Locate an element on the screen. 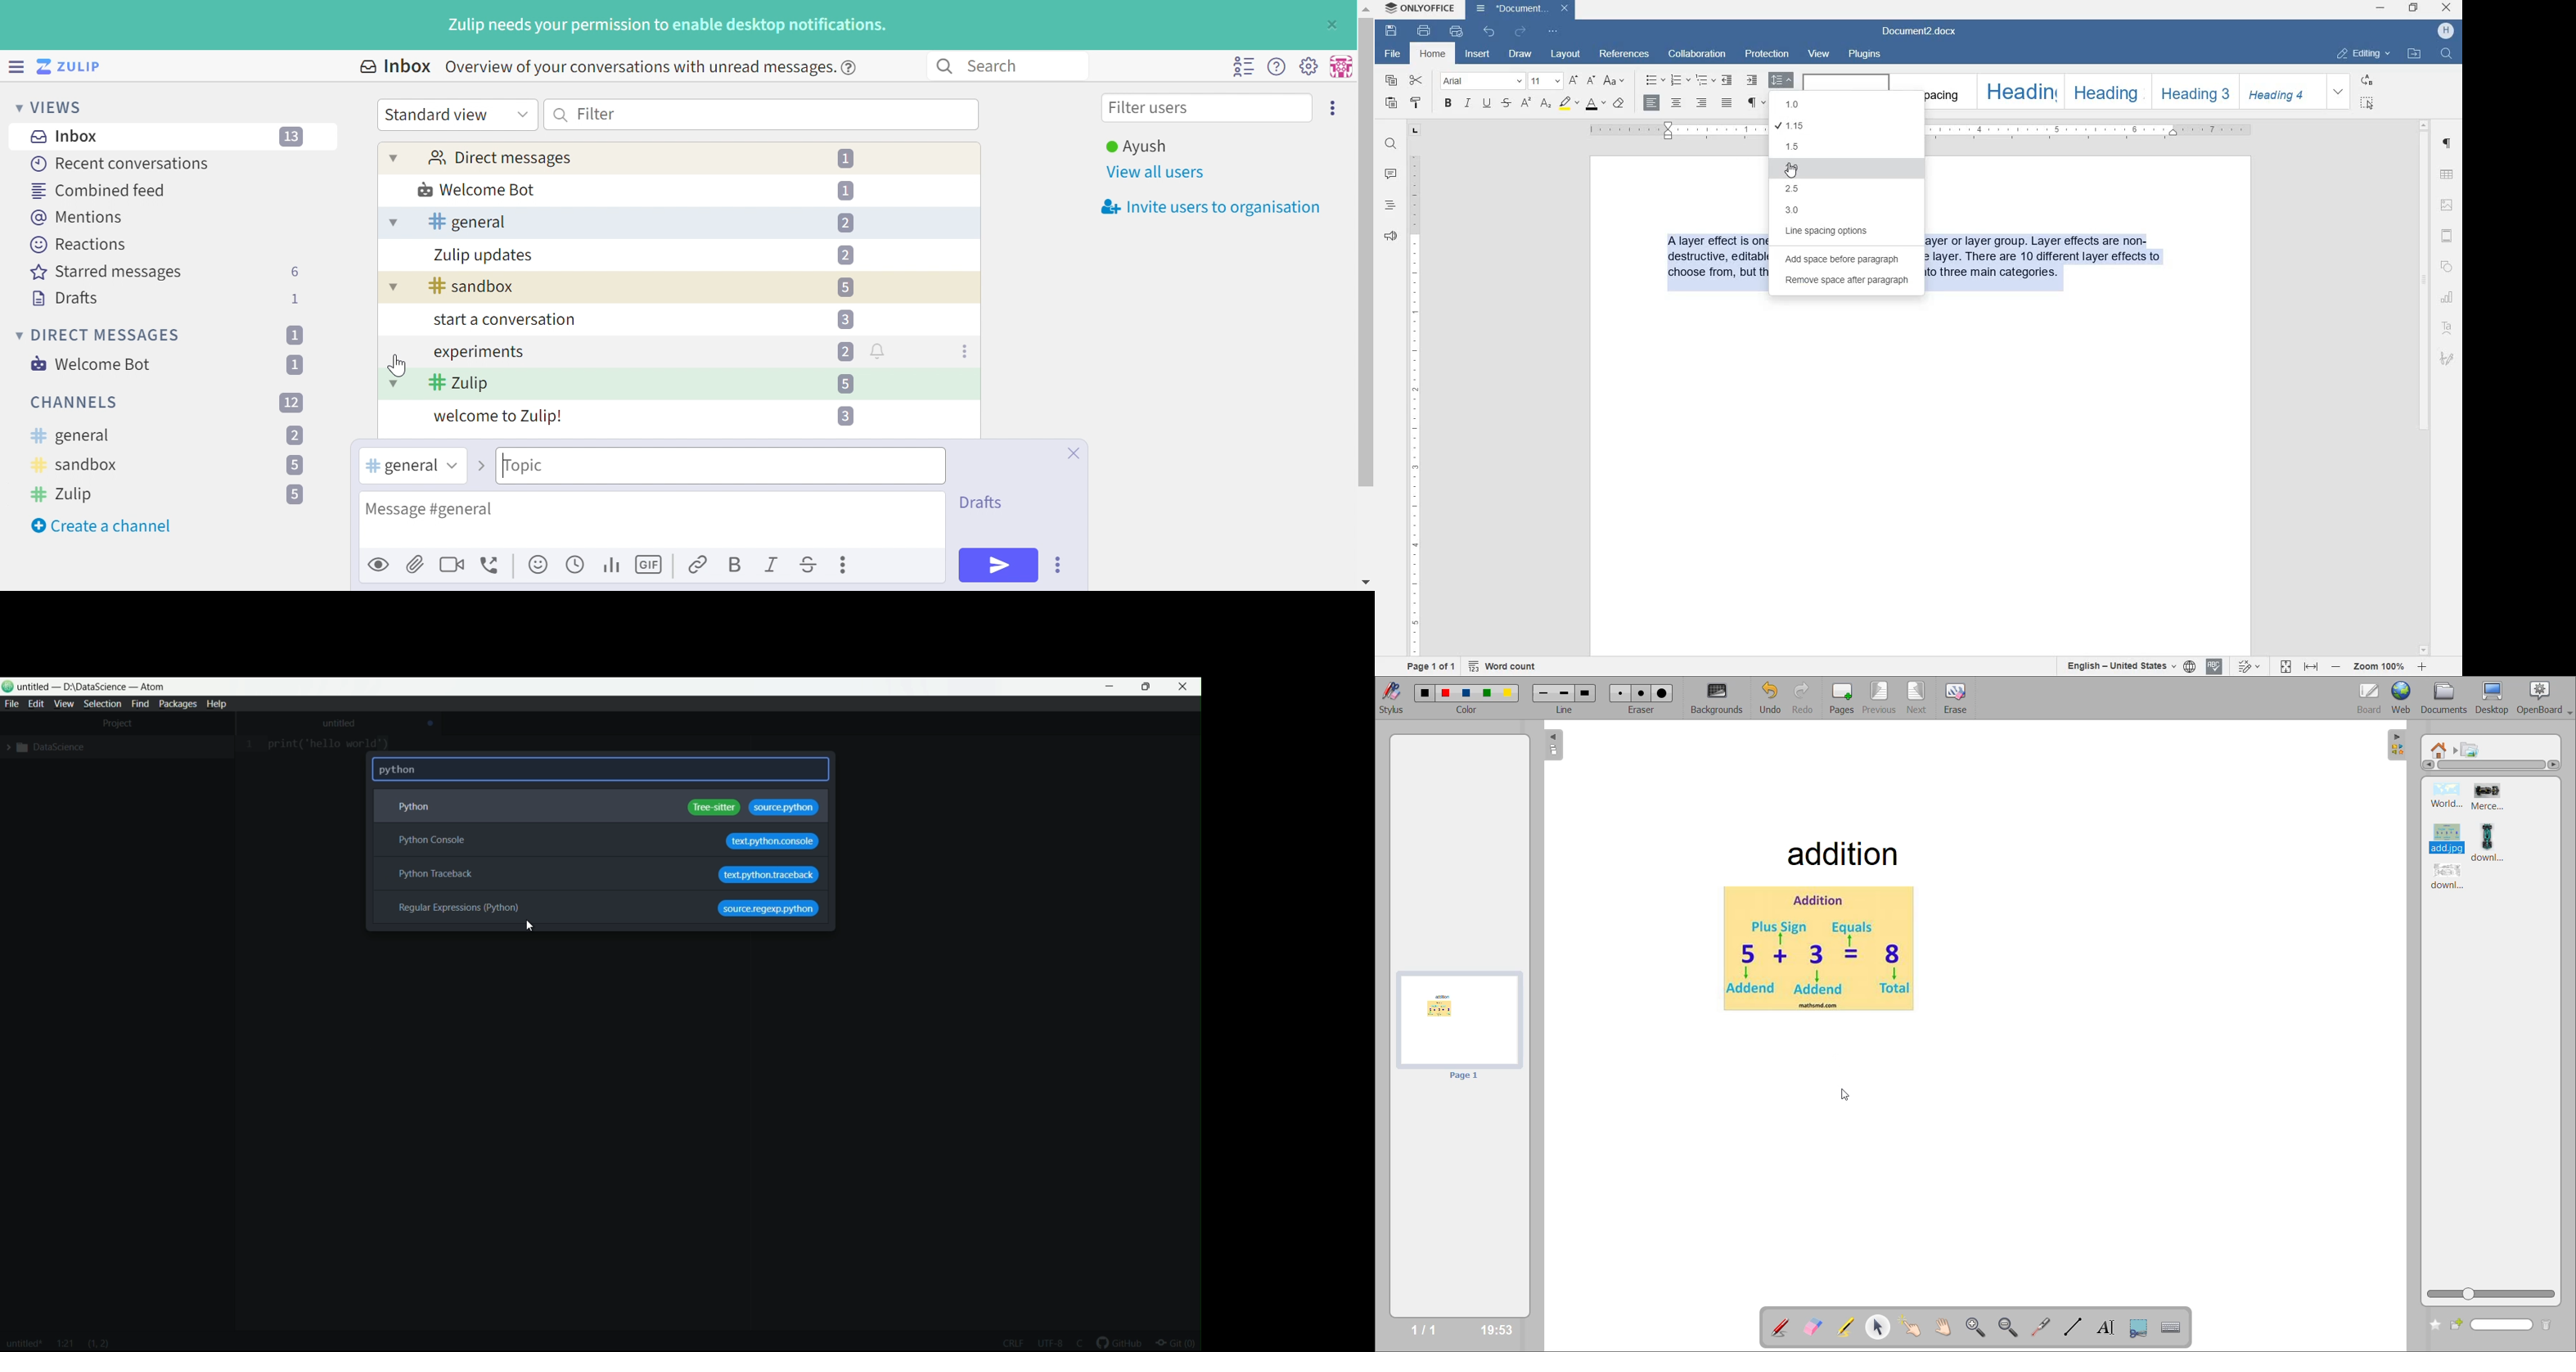 This screenshot has height=1372, width=2576. 5 is located at coordinates (845, 288).